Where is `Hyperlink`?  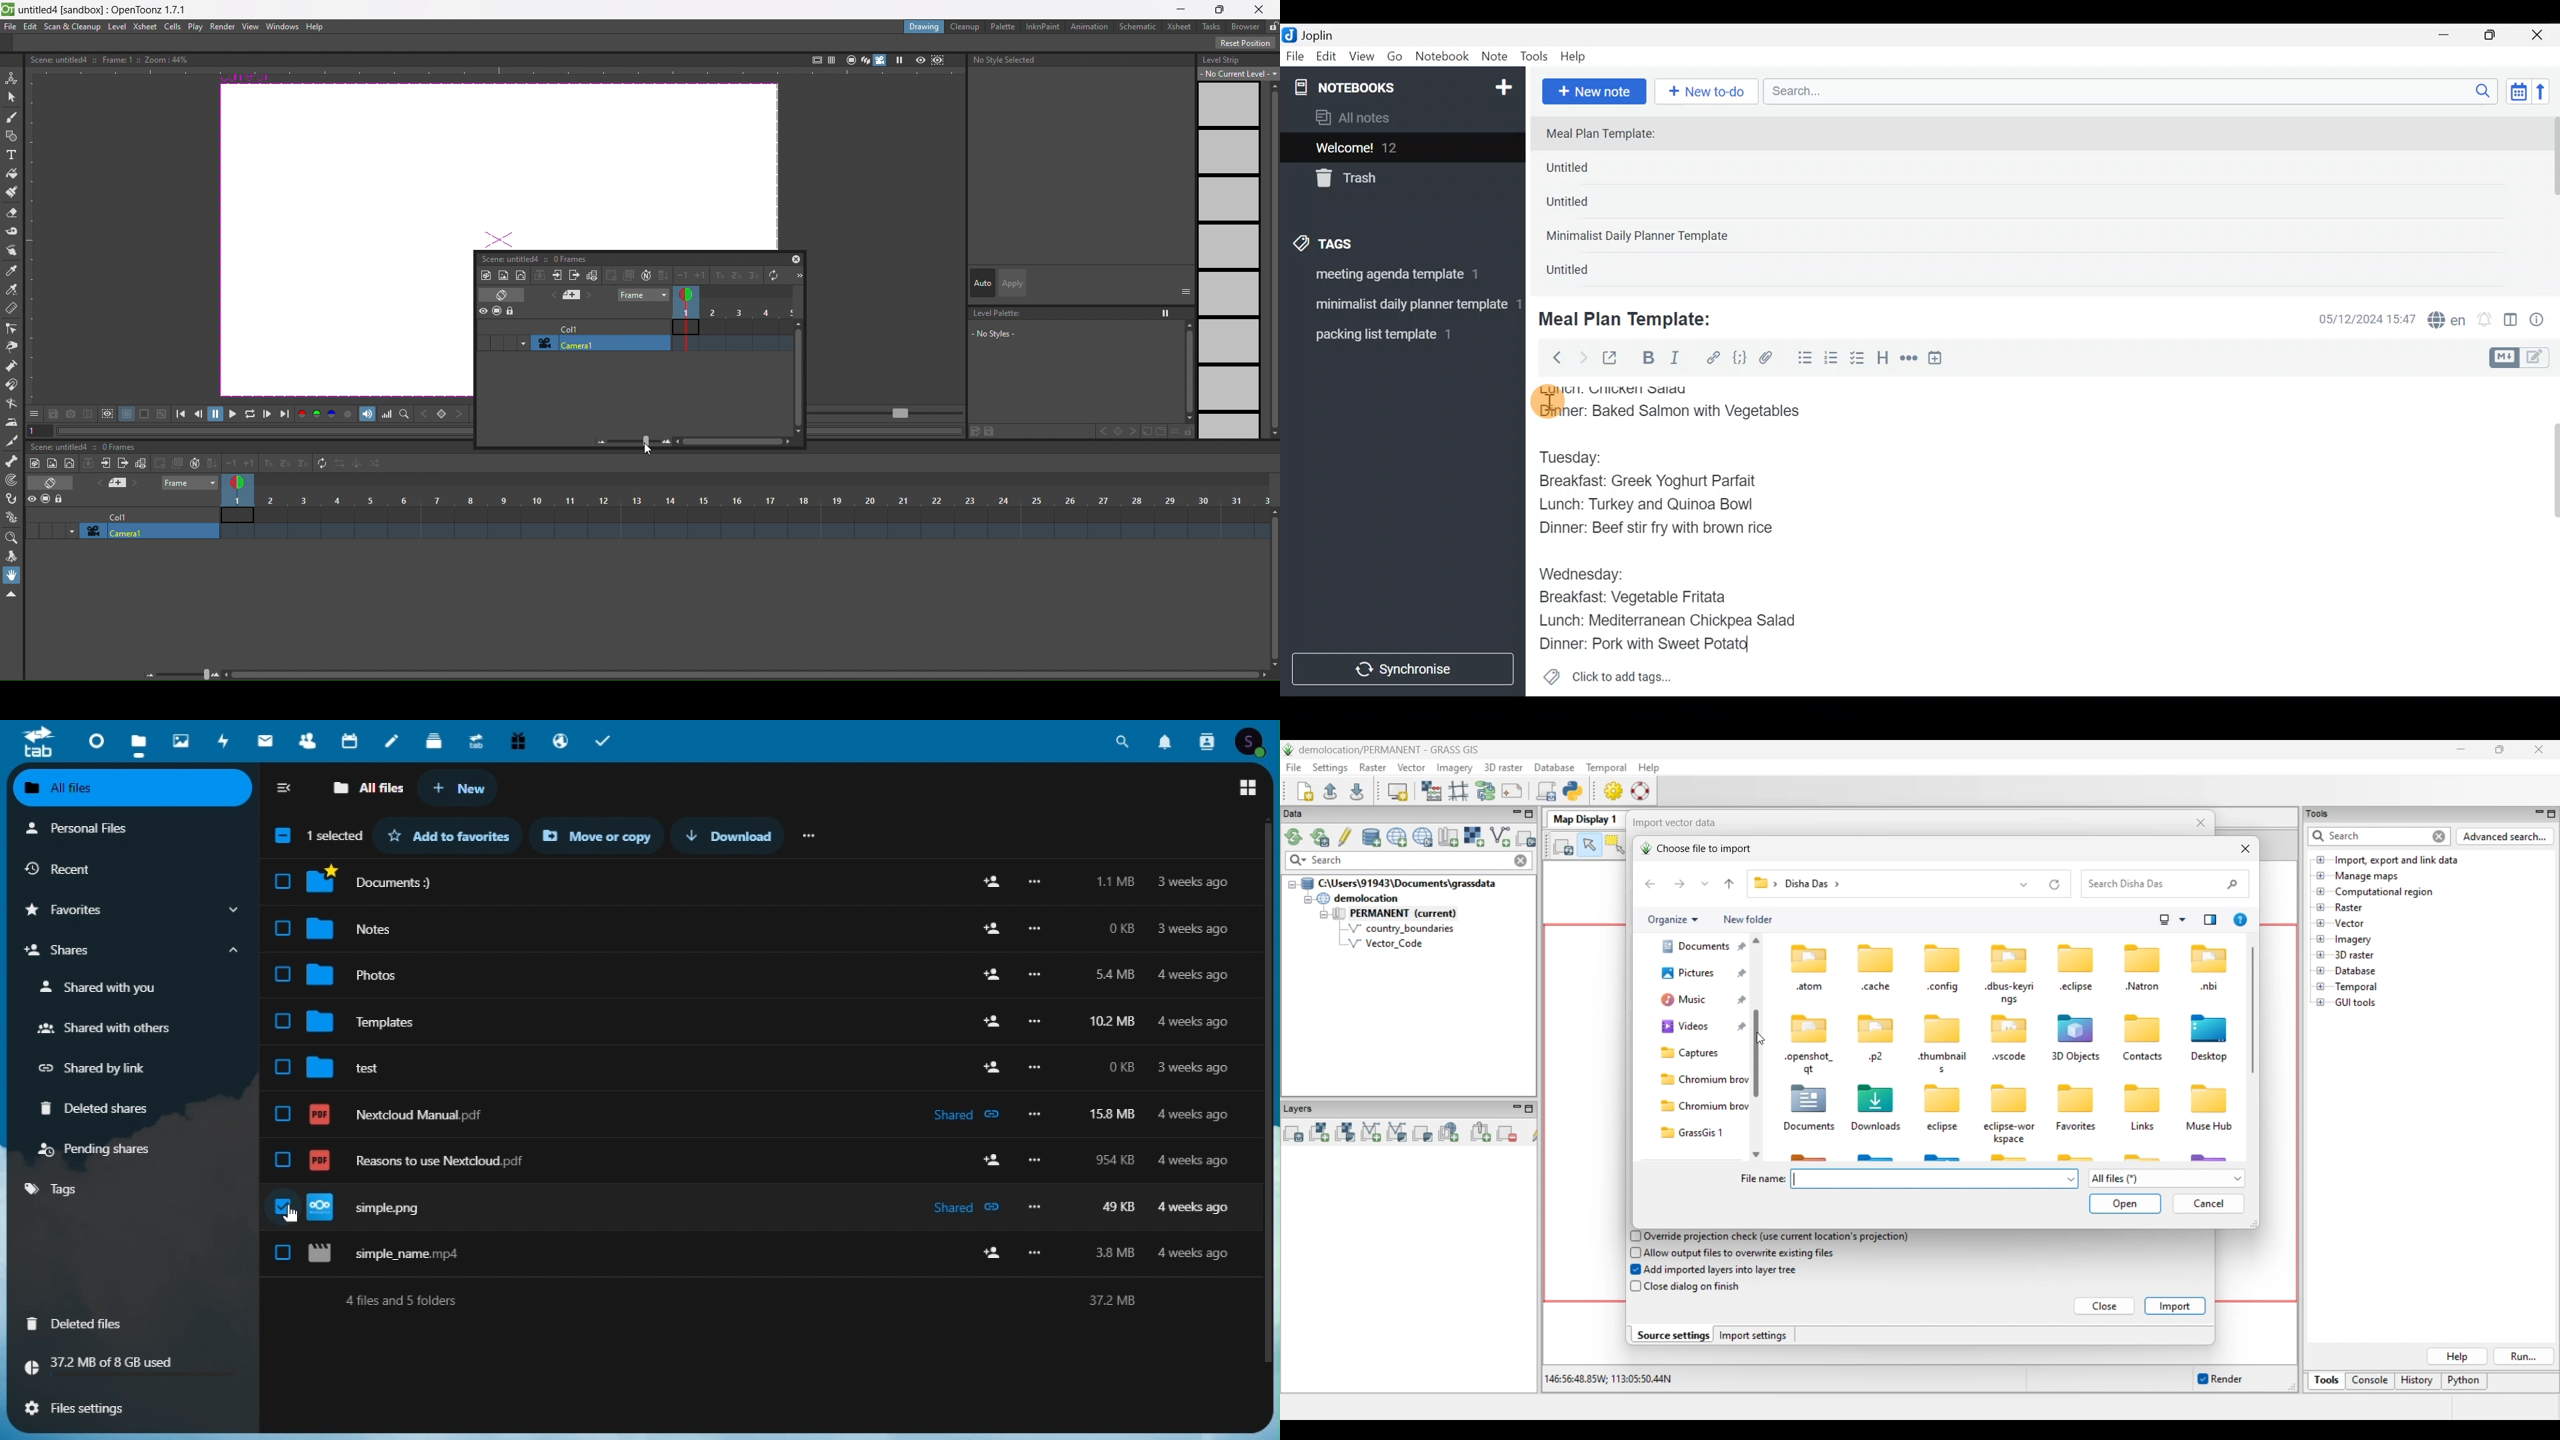
Hyperlink is located at coordinates (1713, 358).